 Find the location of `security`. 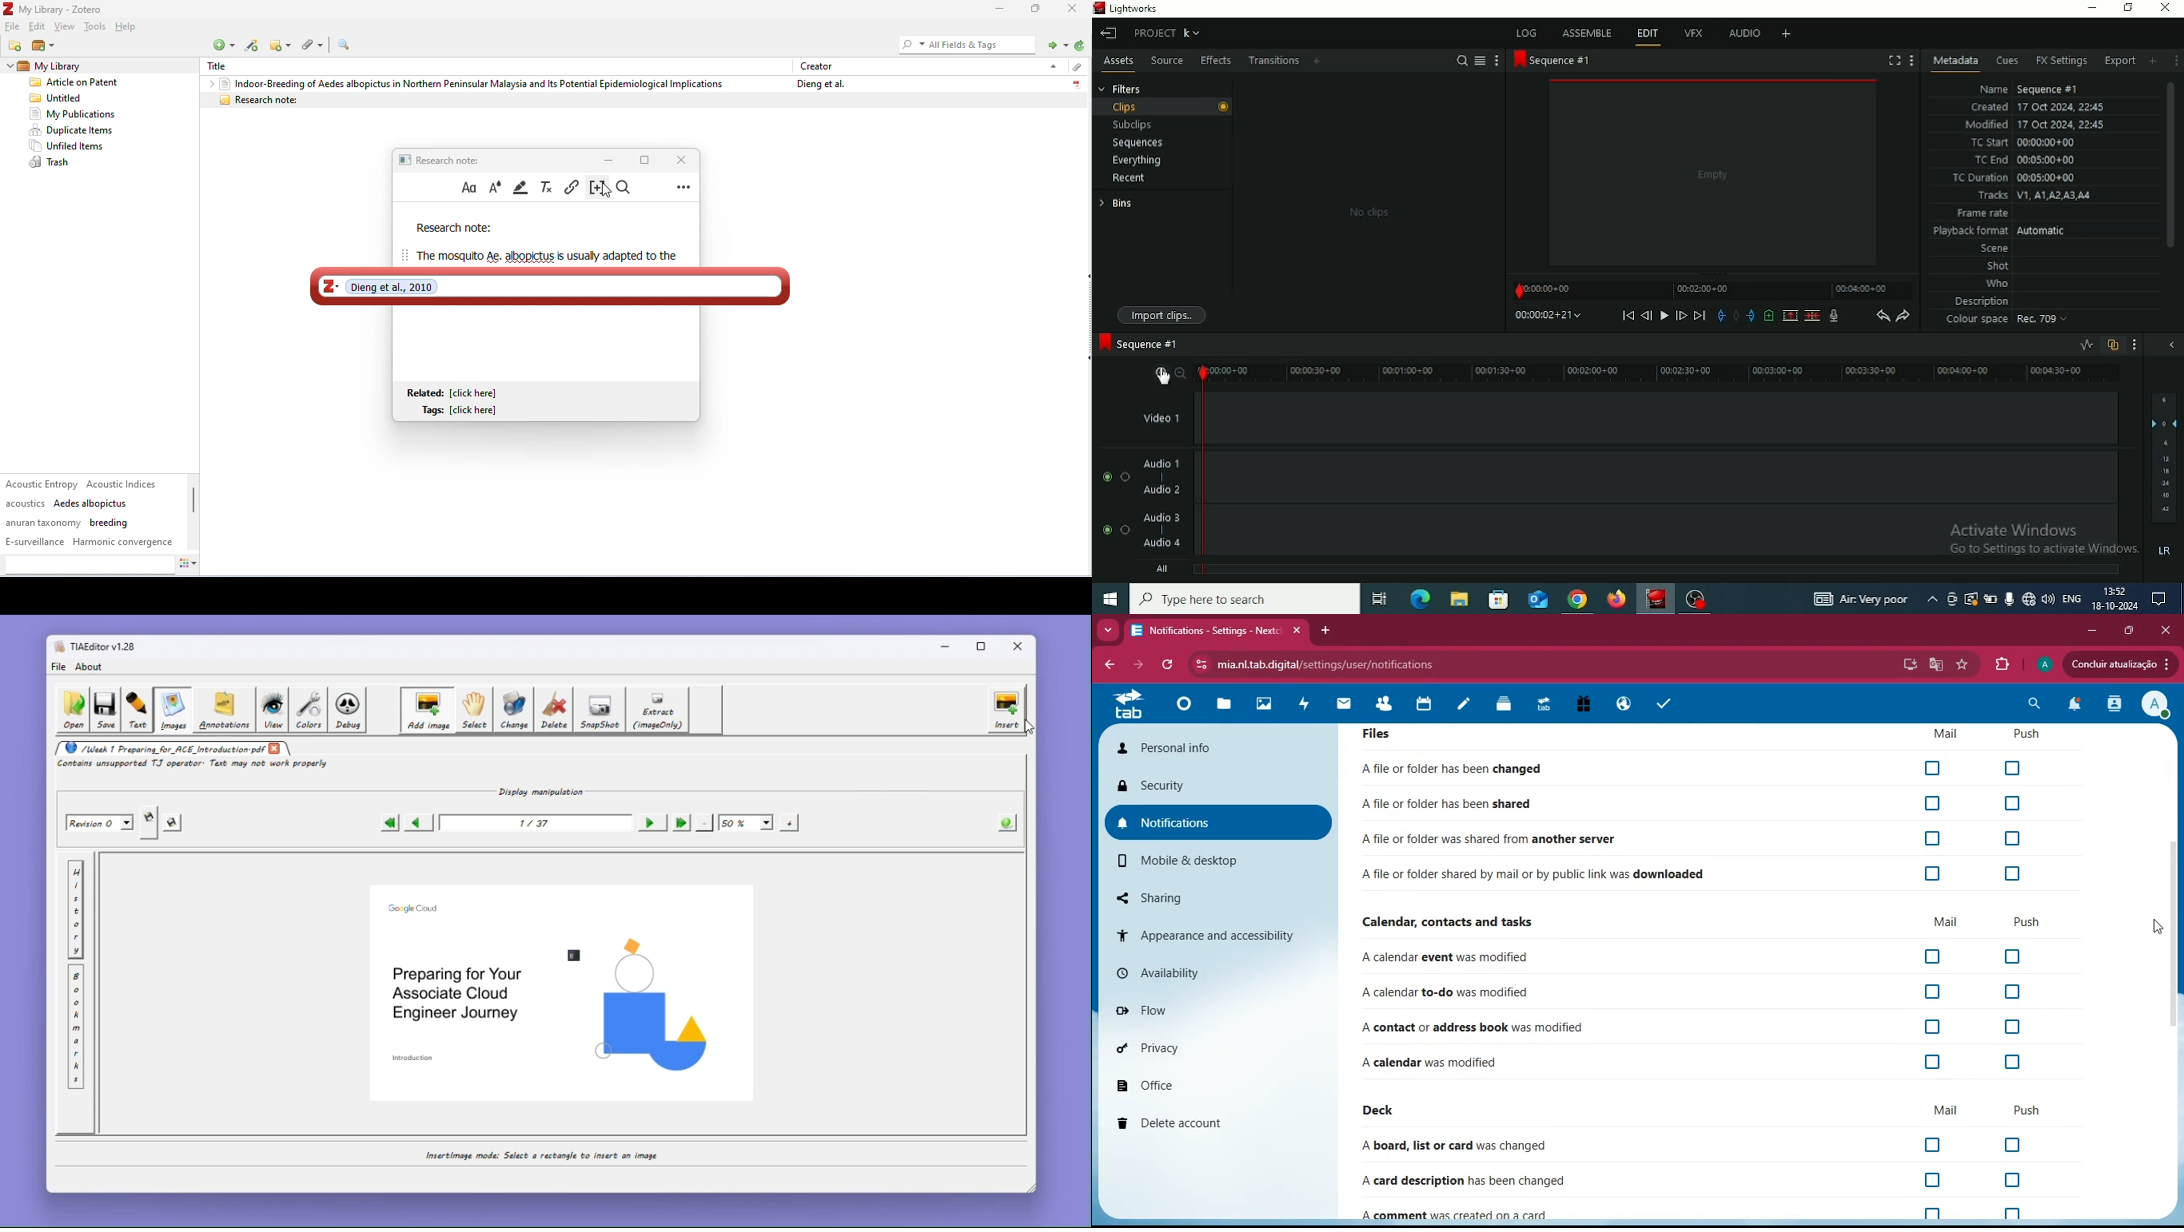

security is located at coordinates (1211, 784).